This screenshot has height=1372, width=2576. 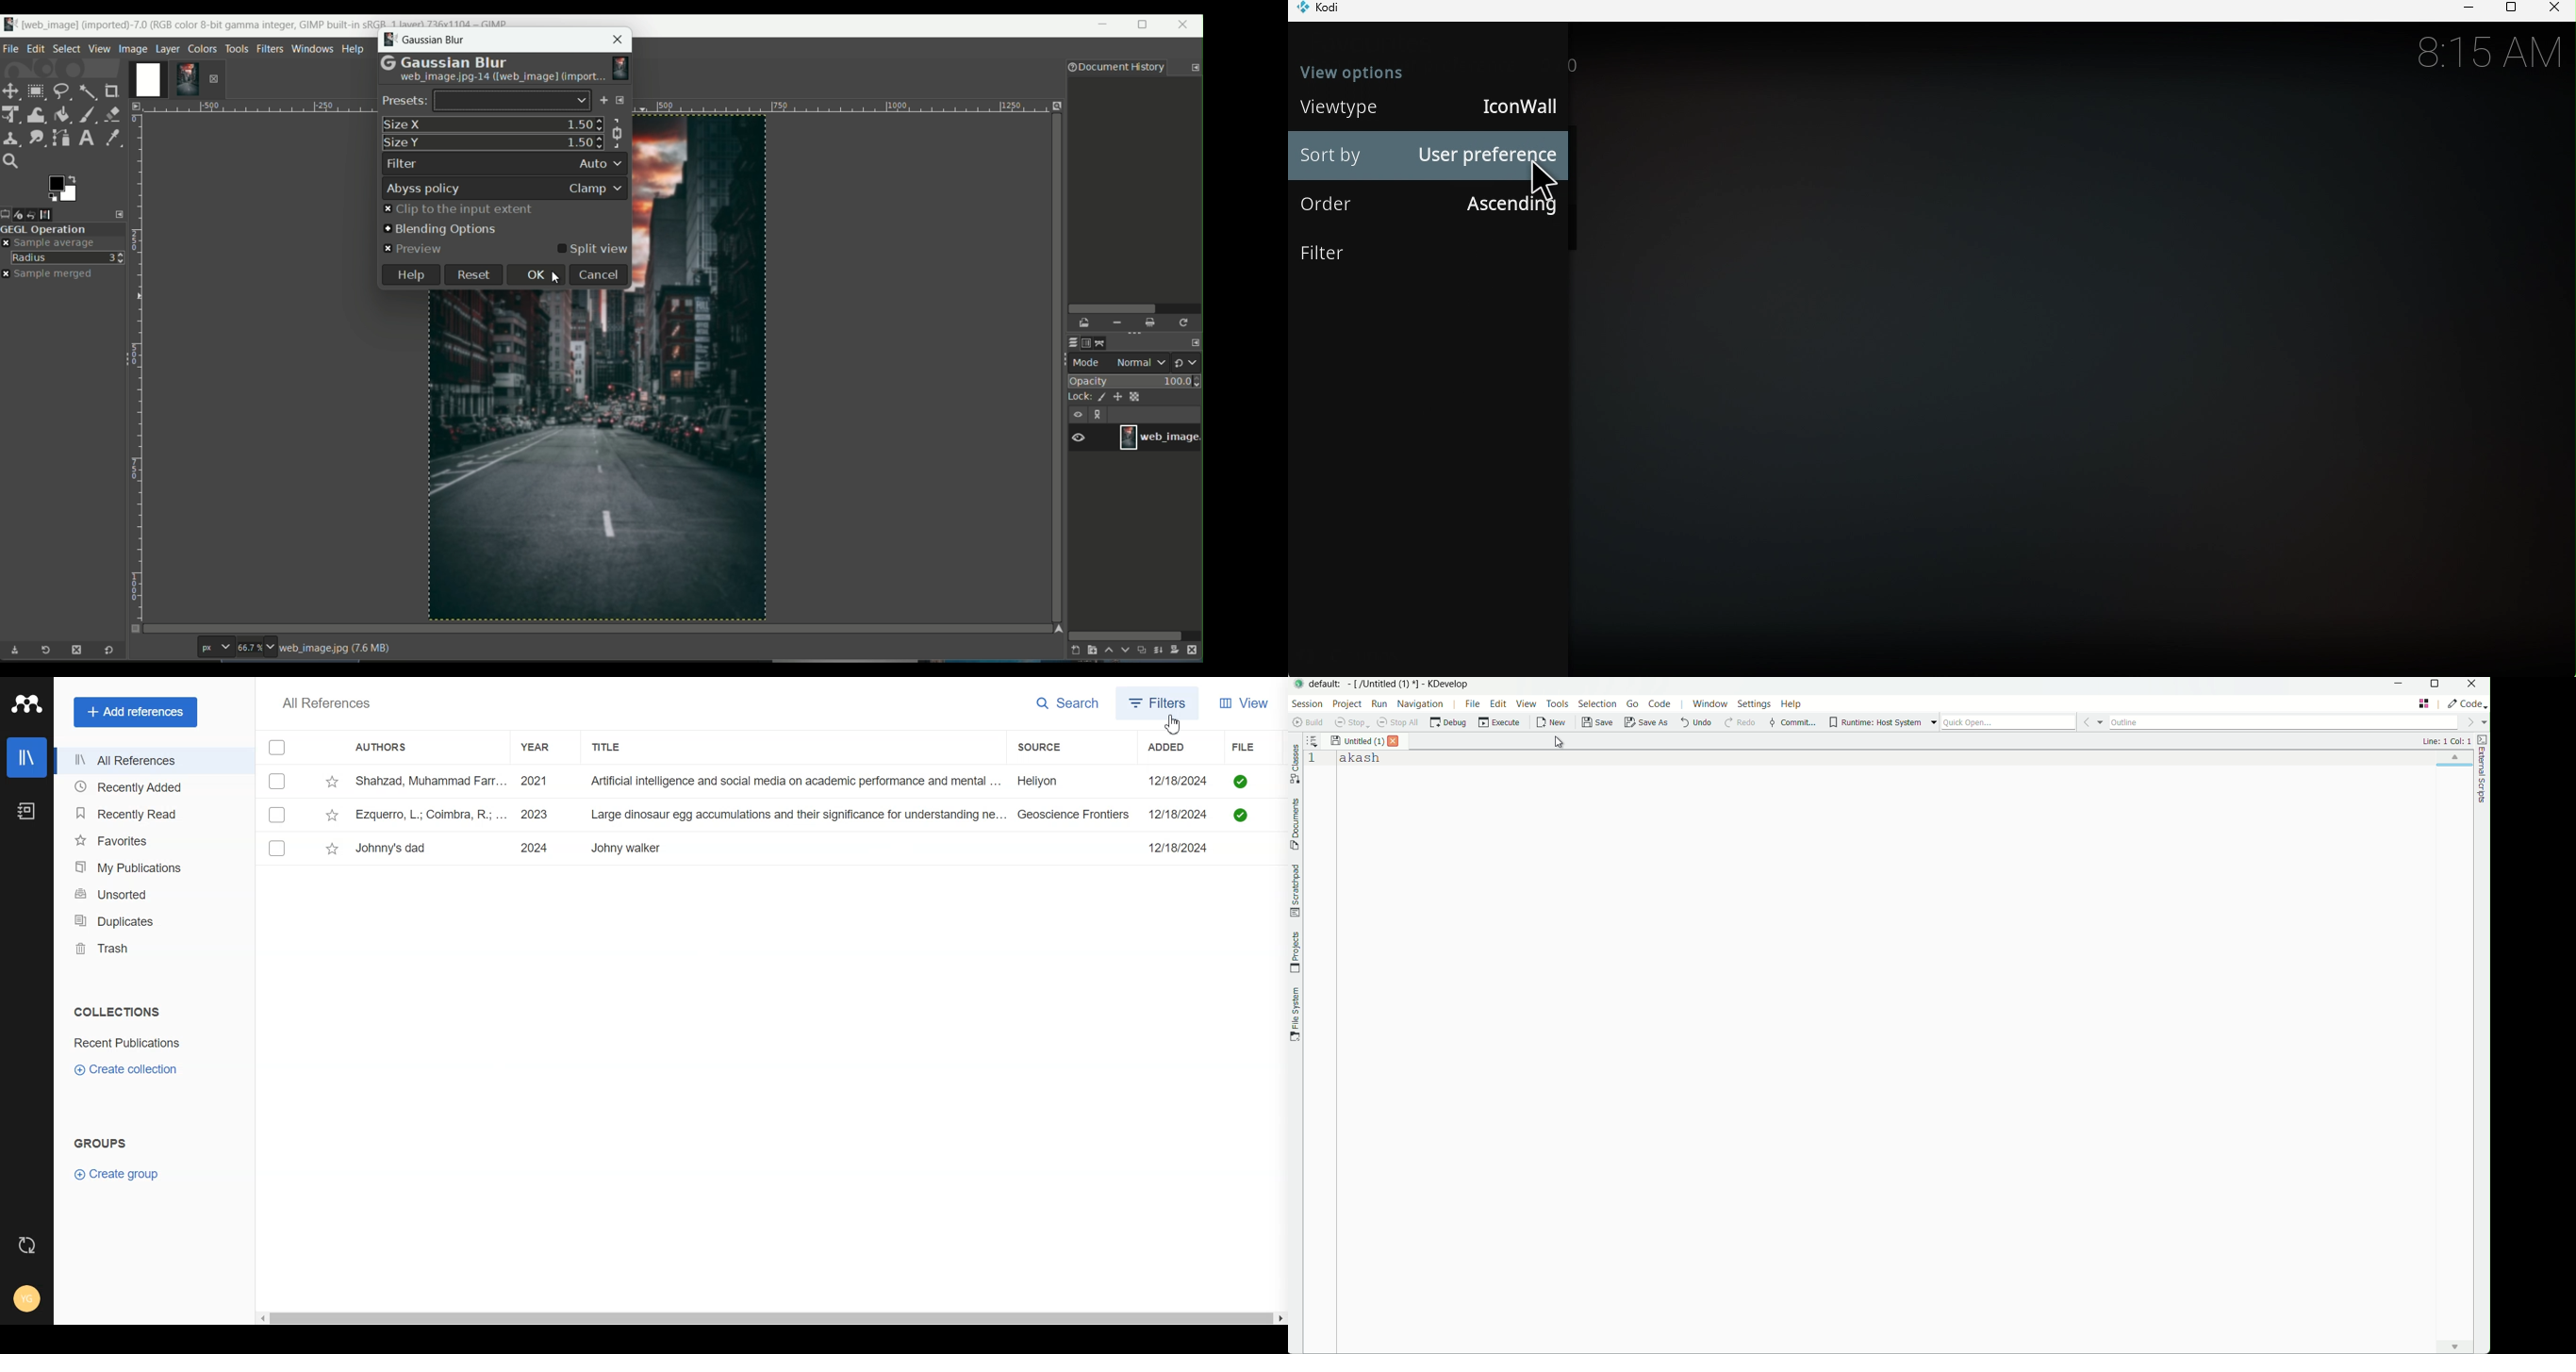 What do you see at coordinates (1159, 702) in the screenshot?
I see `Filters` at bounding box center [1159, 702].